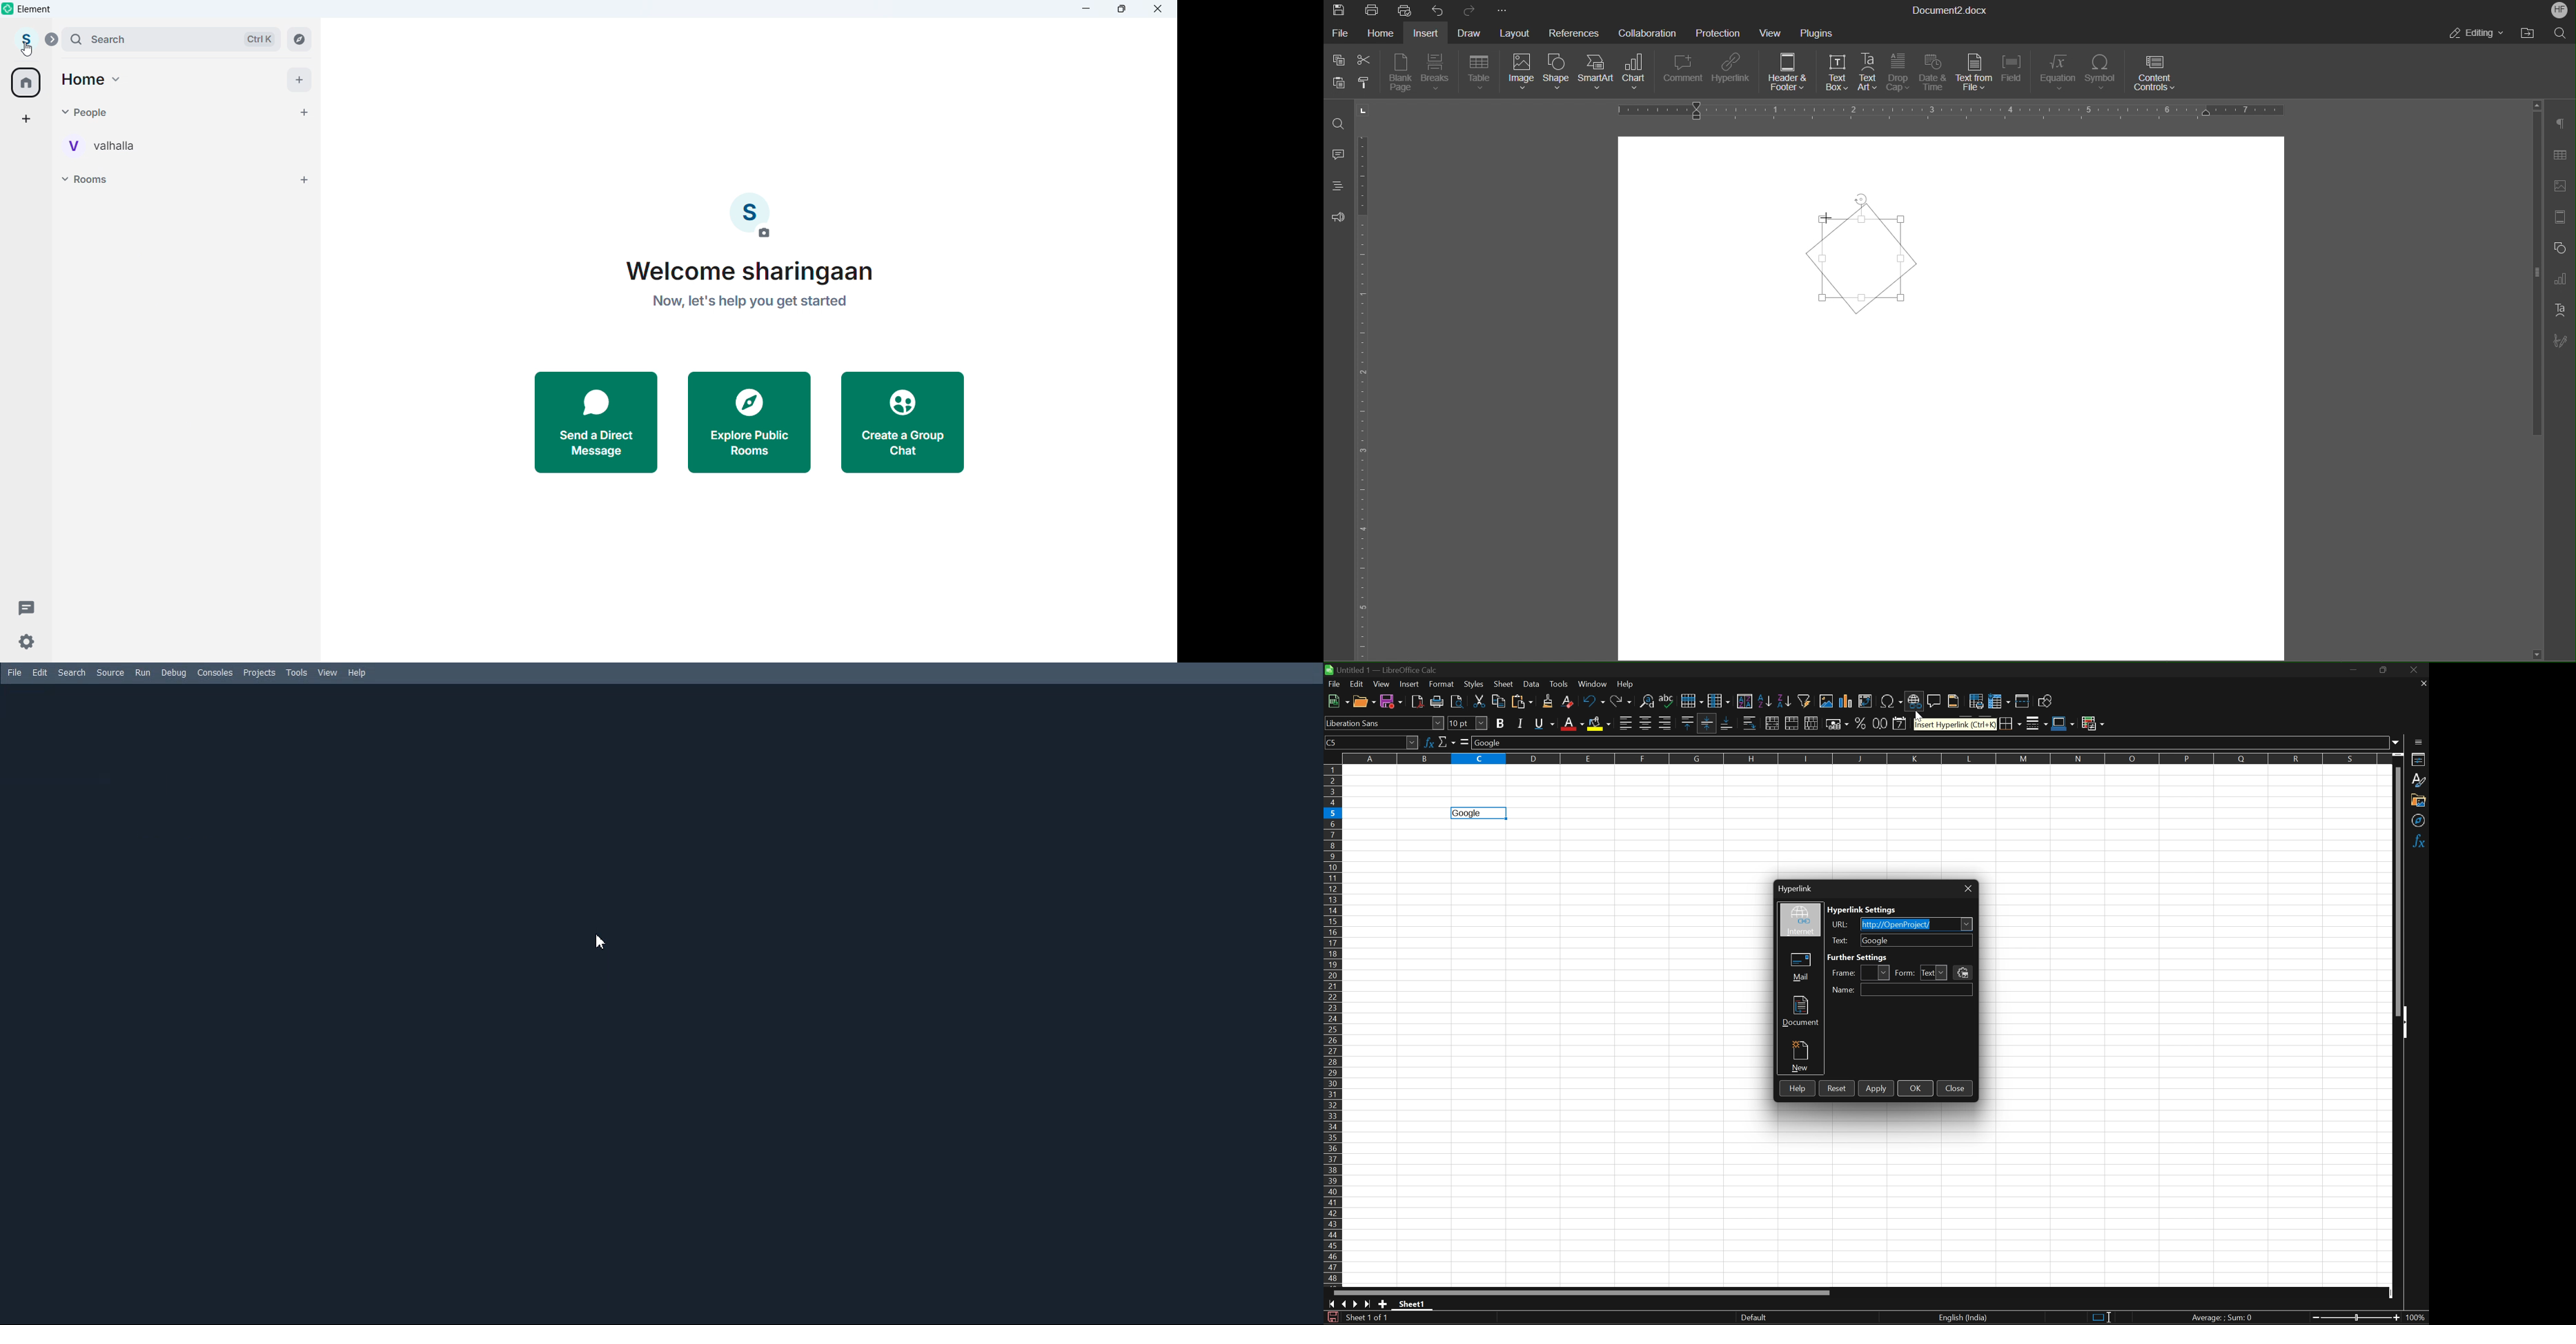  Describe the element at coordinates (2419, 800) in the screenshot. I see `Gallery` at that location.